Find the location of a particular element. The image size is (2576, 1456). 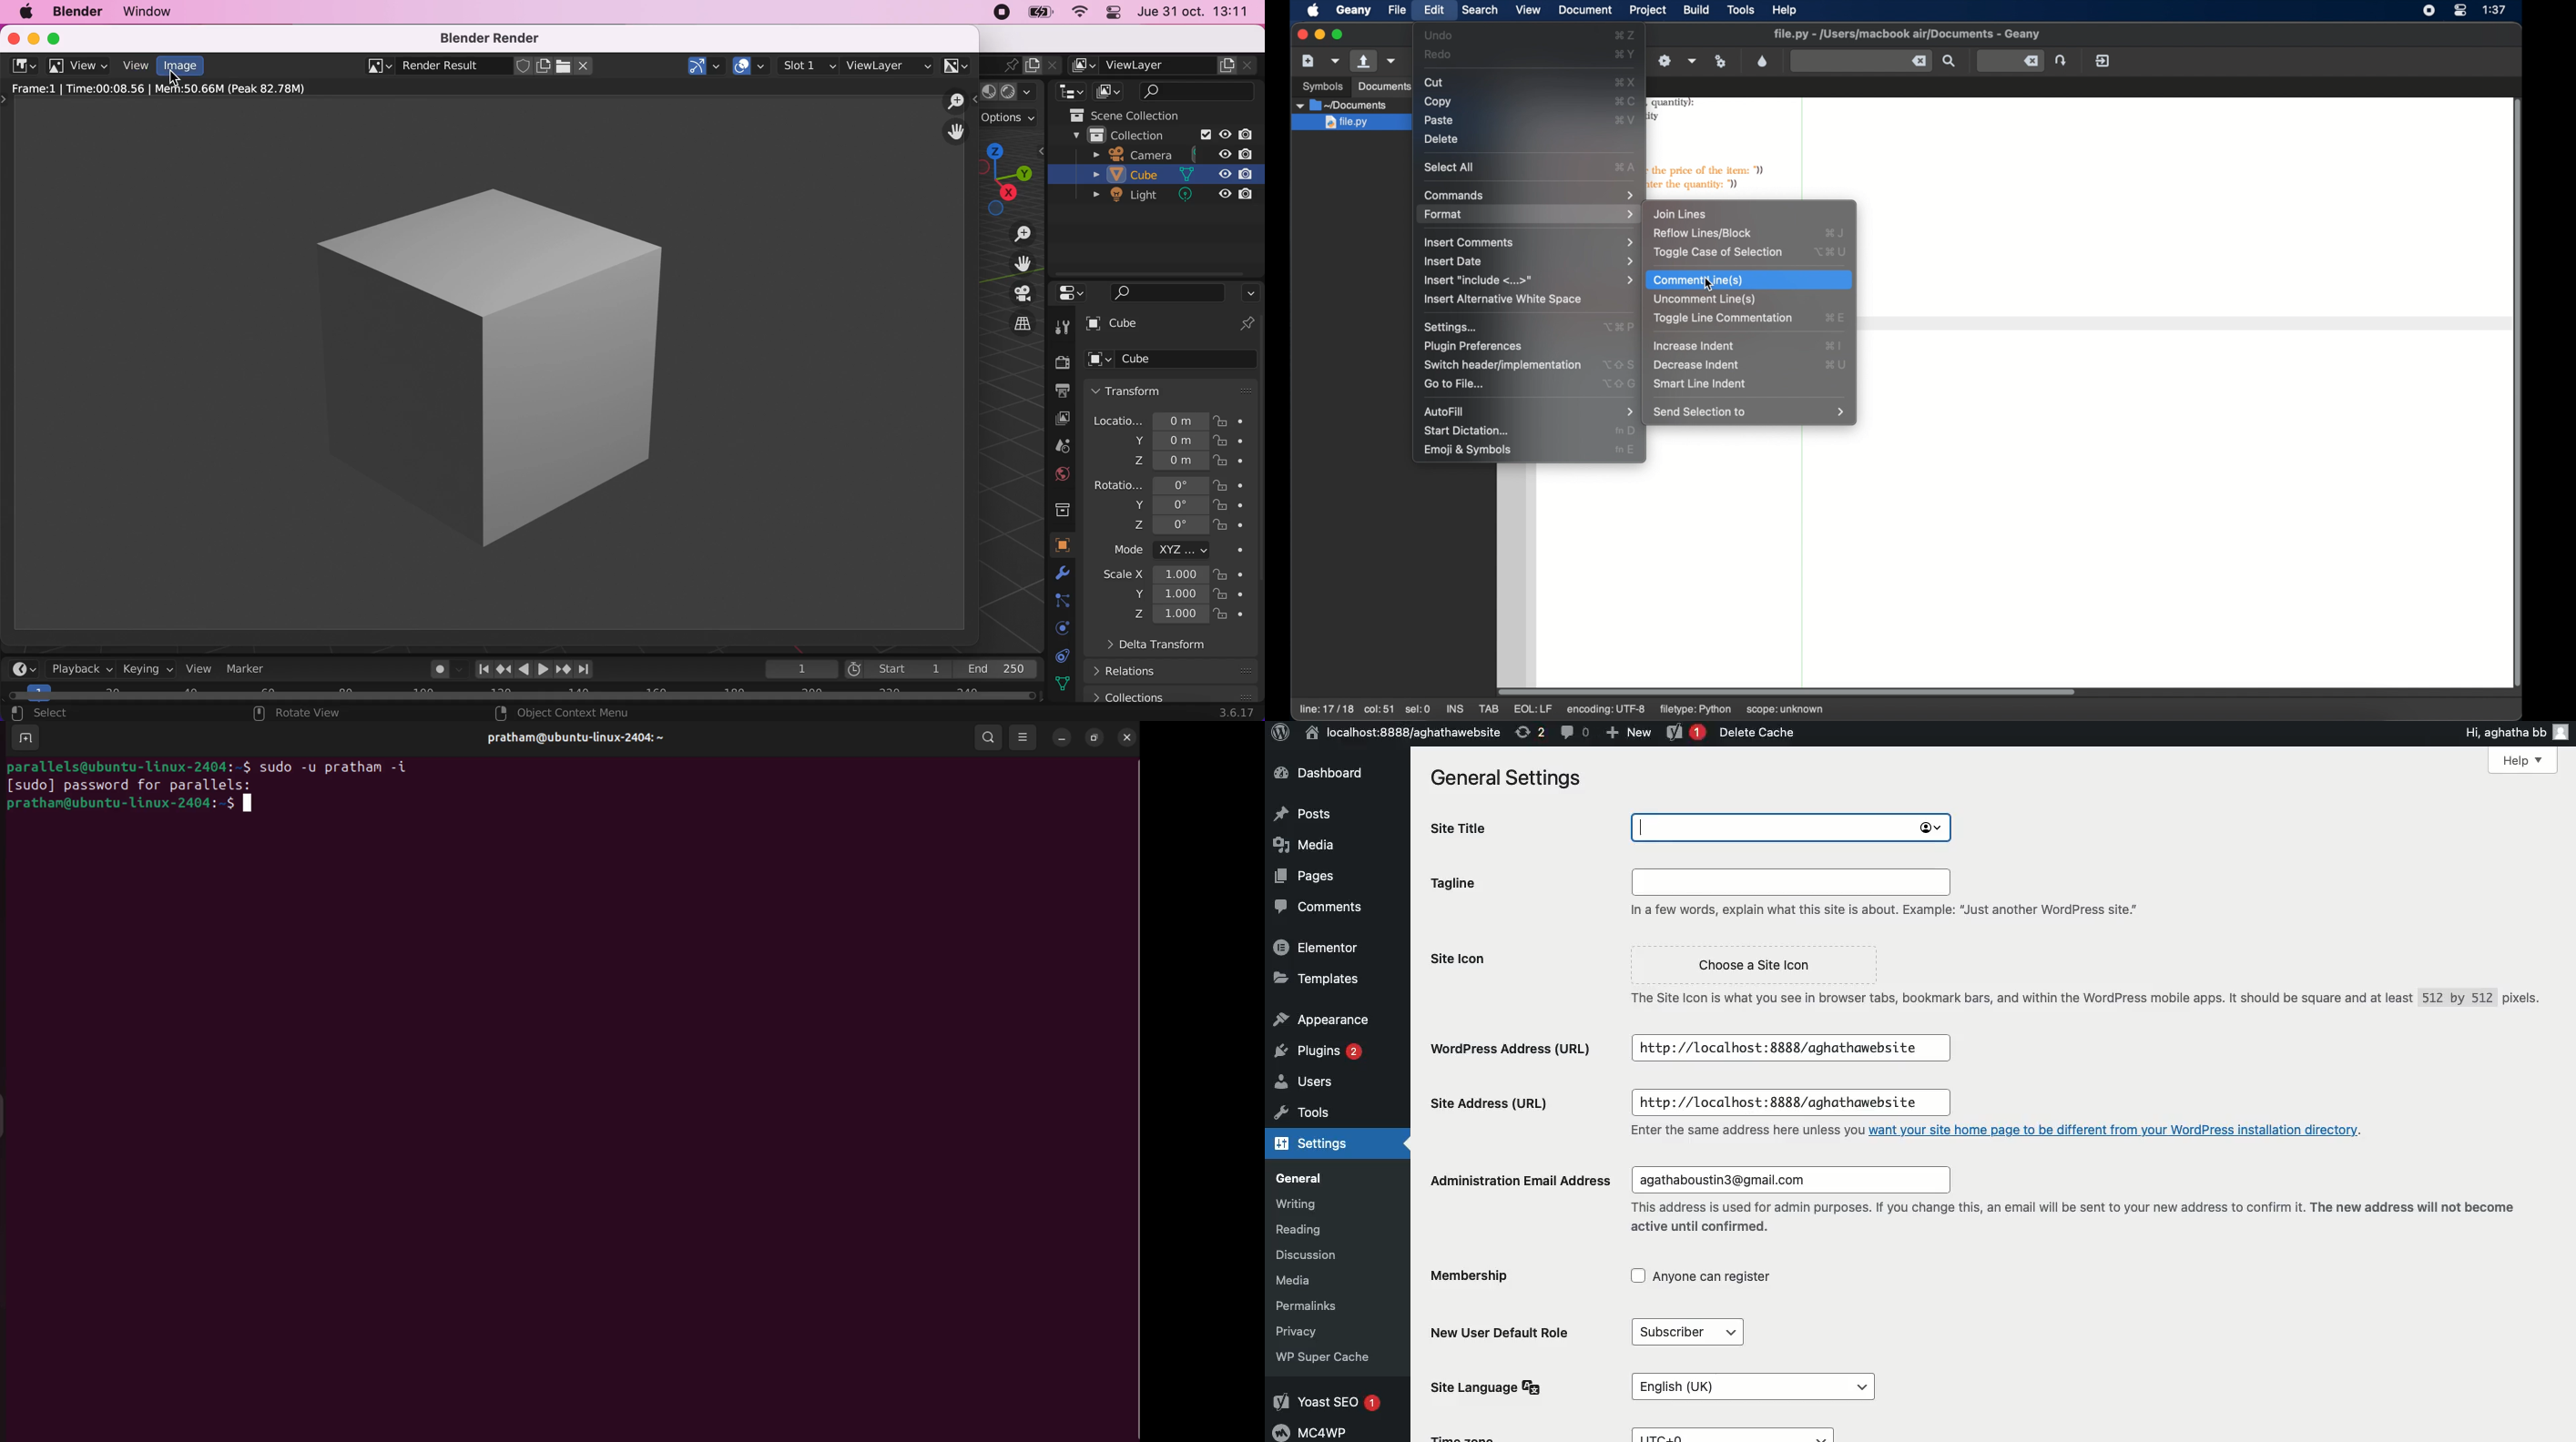

lock is located at coordinates (1233, 508).